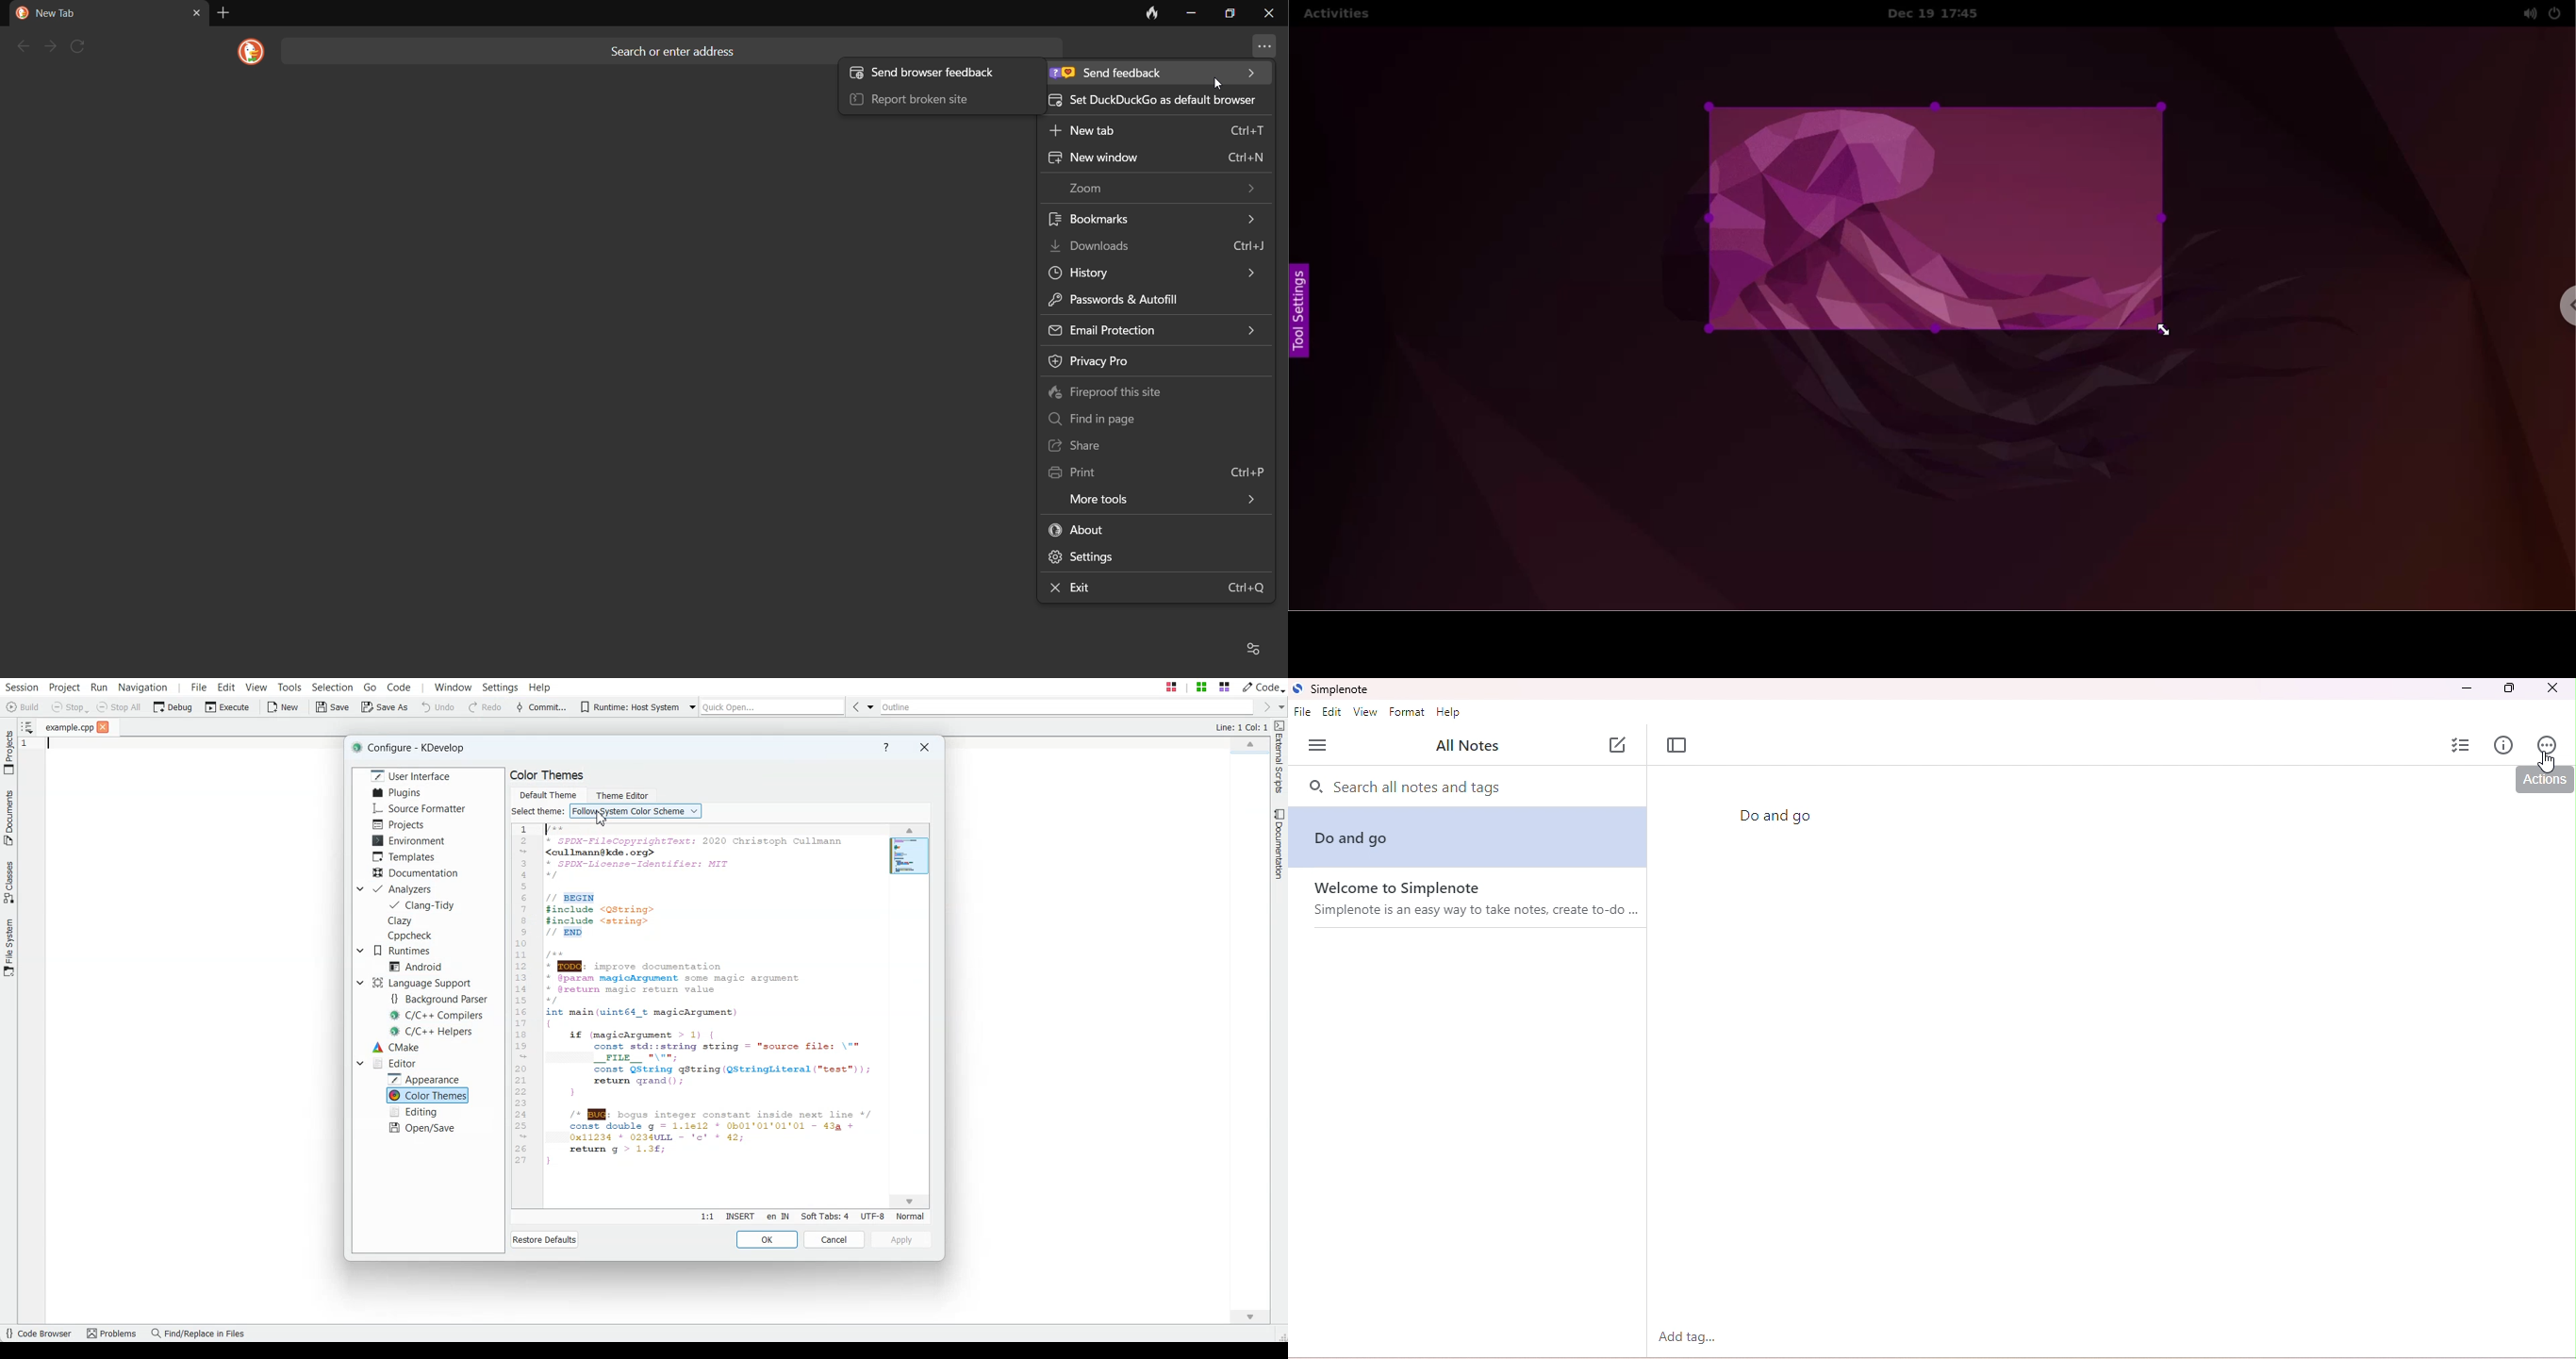 Image resolution: width=2576 pixels, height=1372 pixels. What do you see at coordinates (2550, 688) in the screenshot?
I see `close` at bounding box center [2550, 688].